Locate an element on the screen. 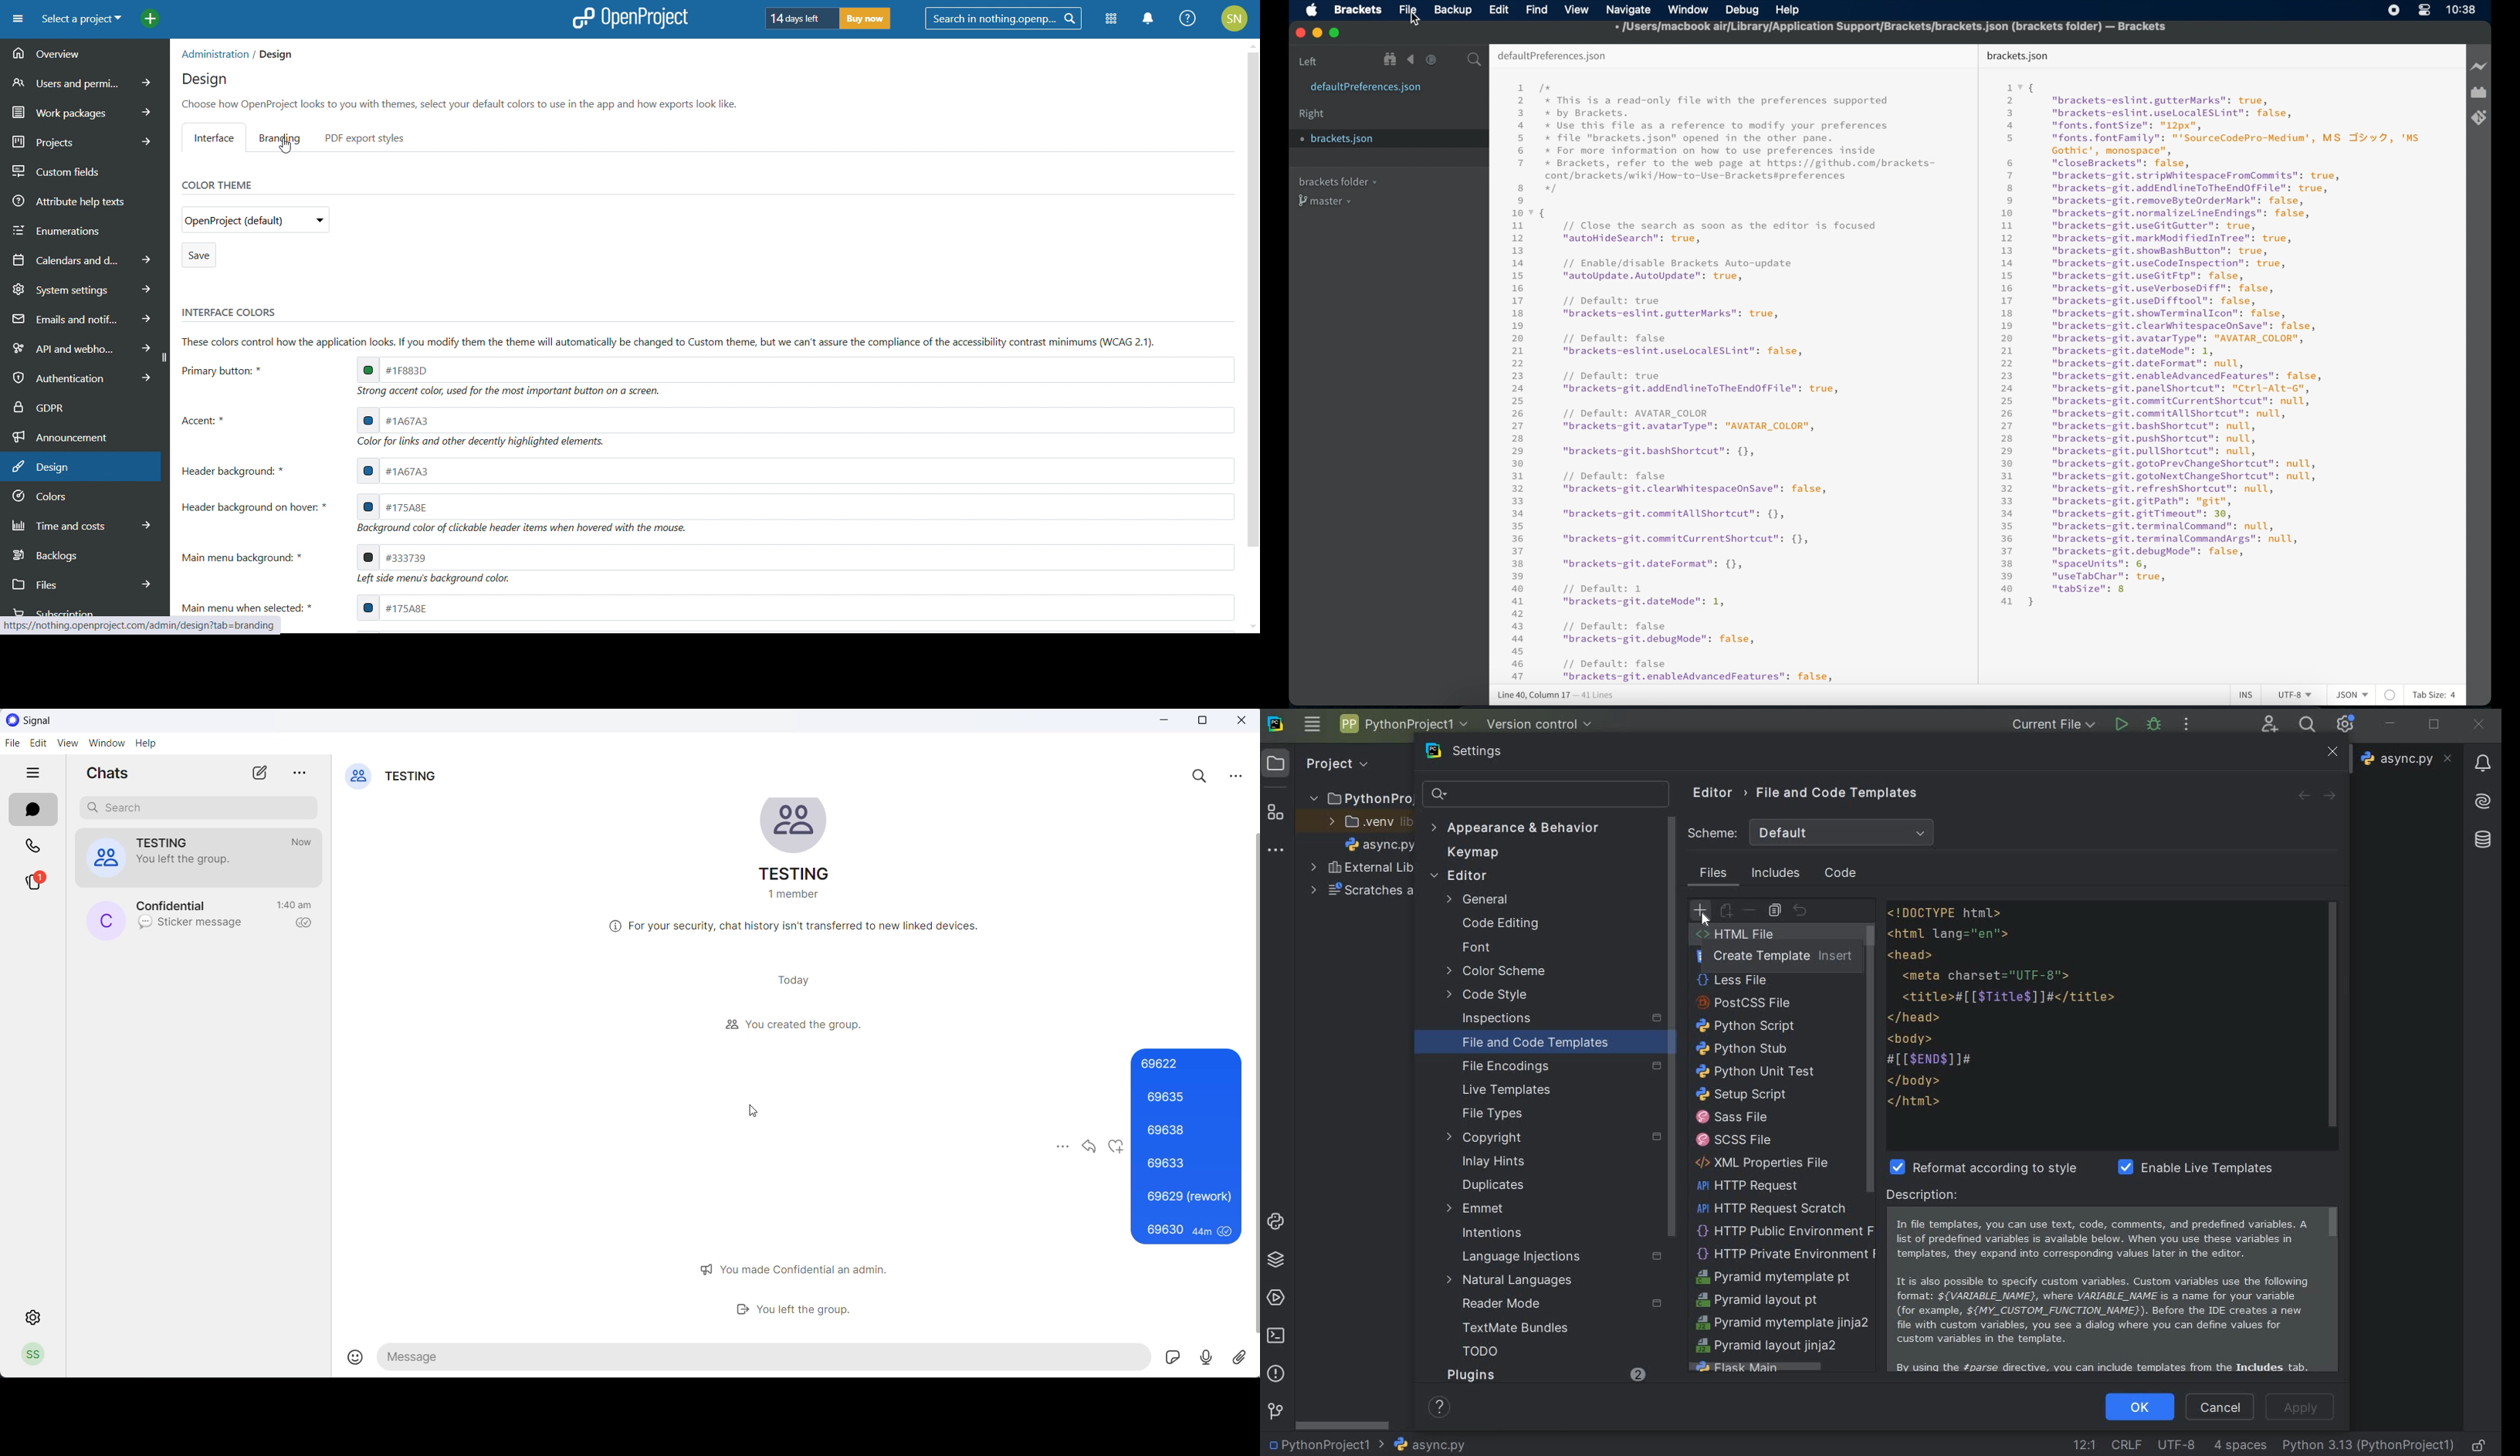 This screenshot has height=1456, width=2520. revert to original template is located at coordinates (1802, 910).